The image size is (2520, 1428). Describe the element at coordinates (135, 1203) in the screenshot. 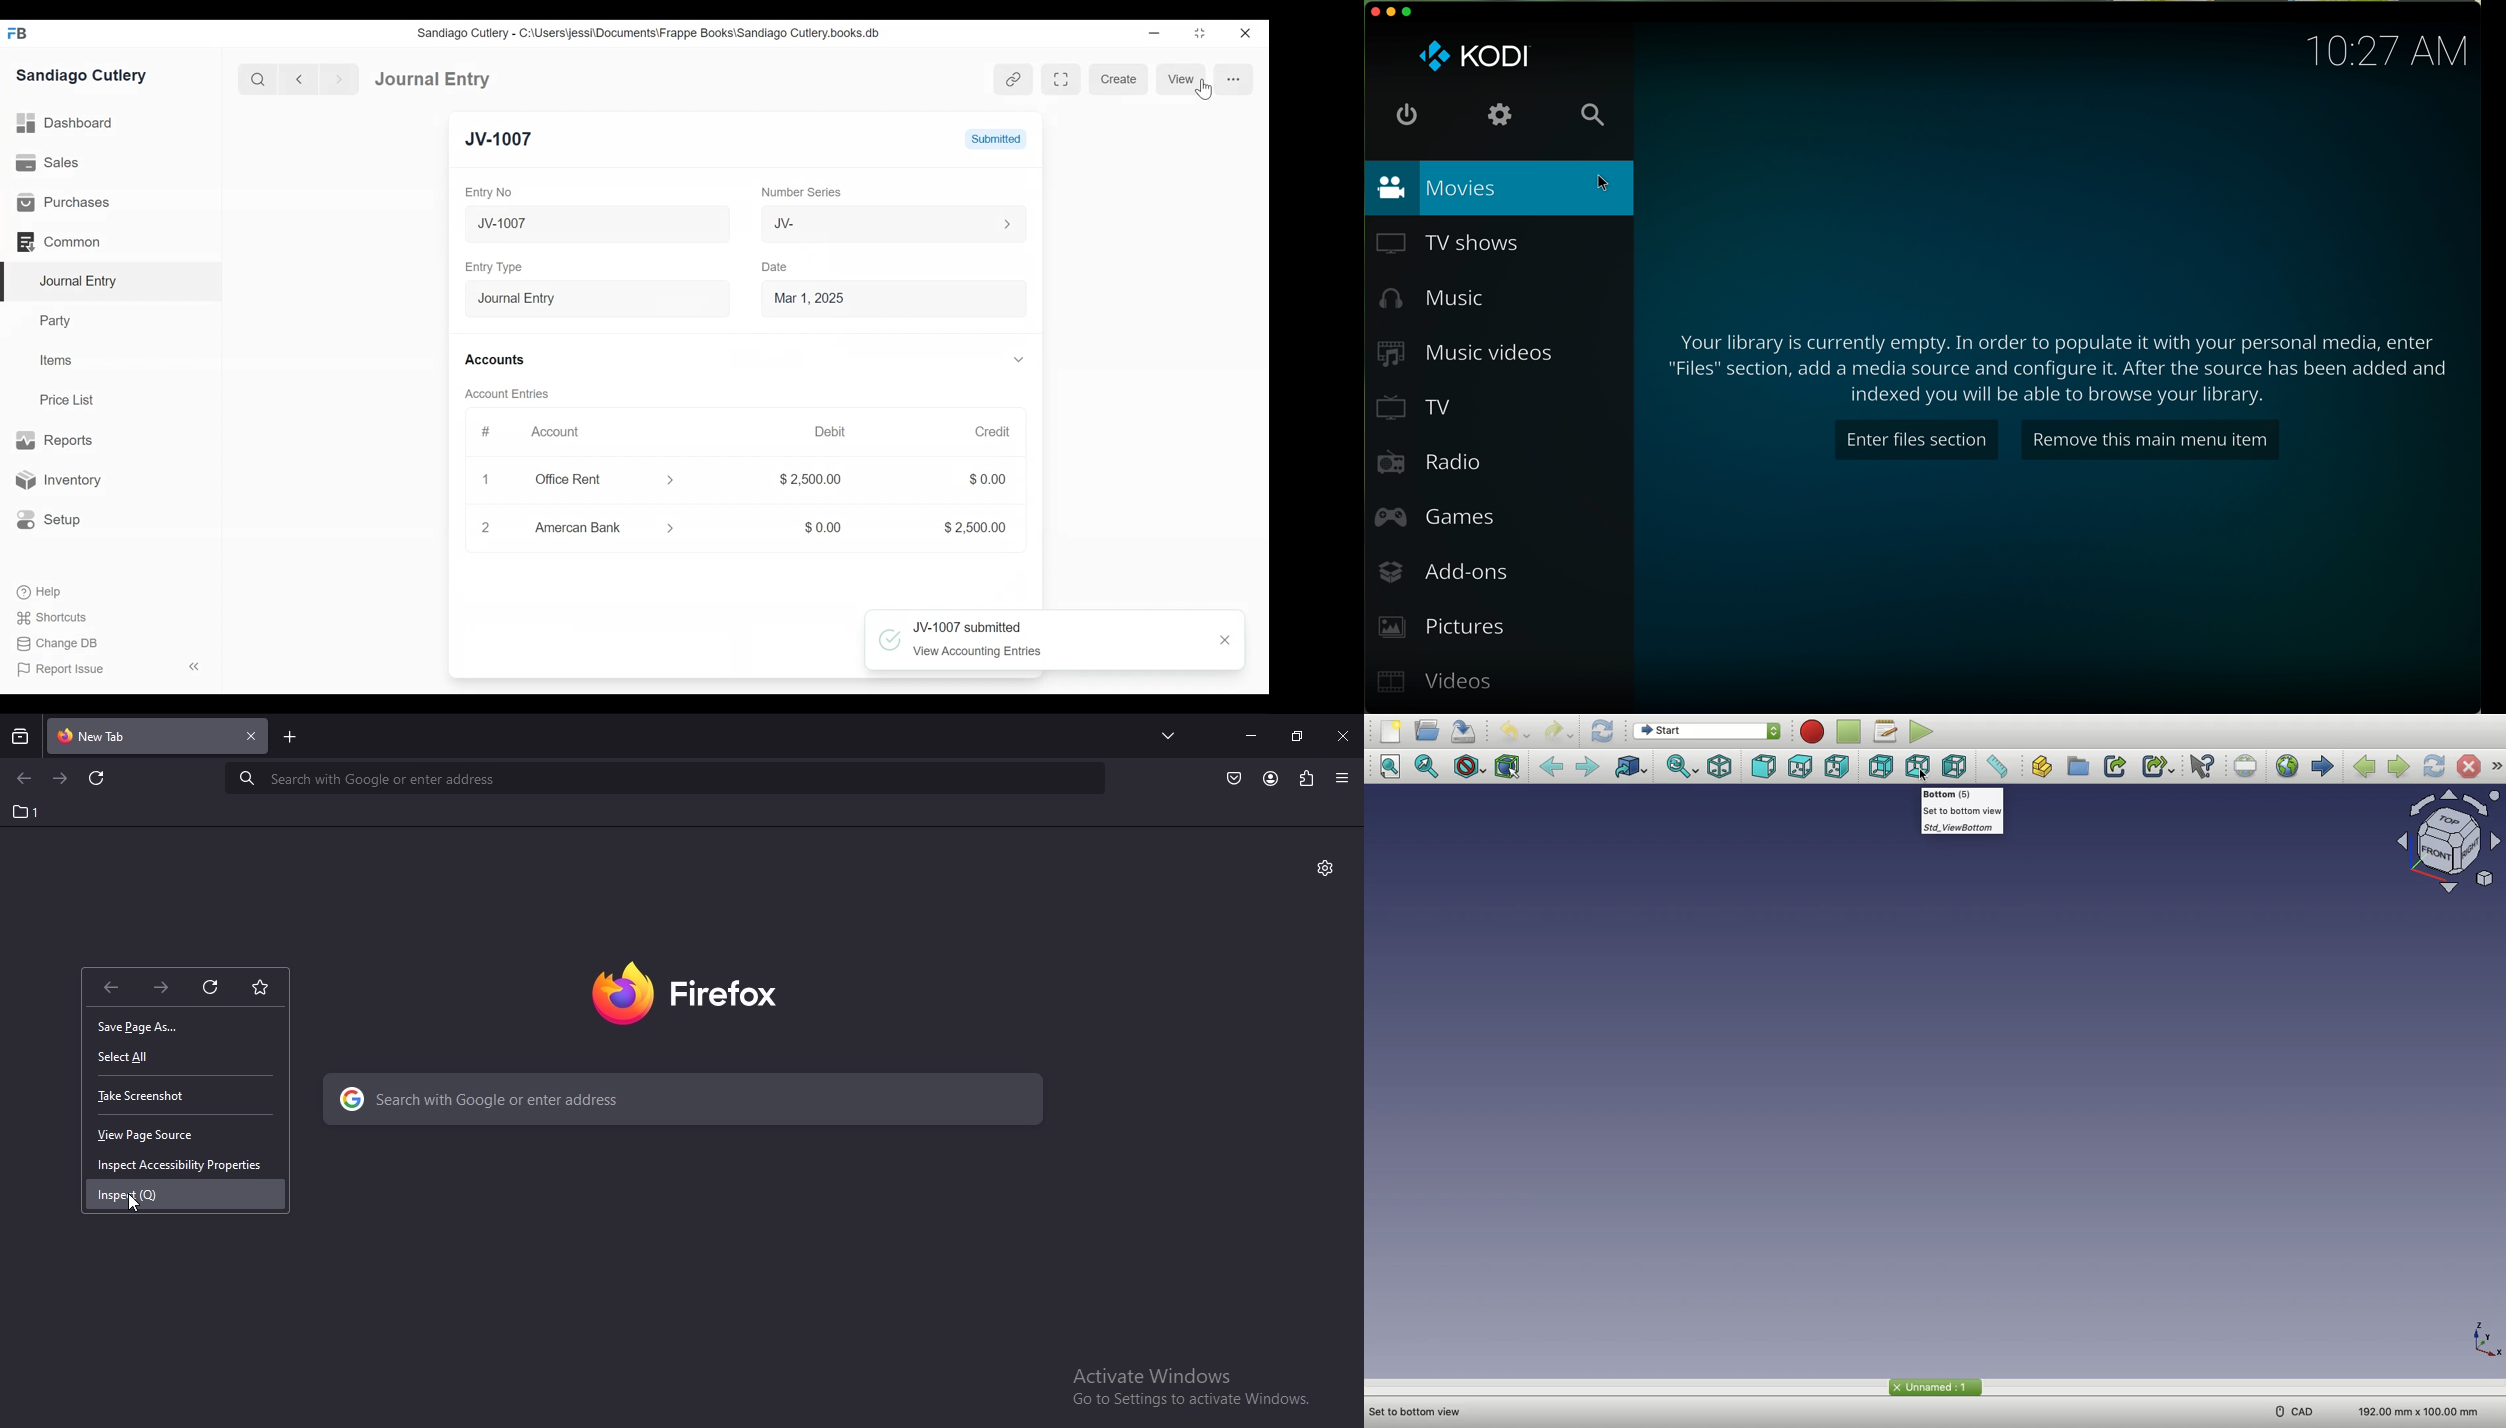

I see `cursor` at that location.